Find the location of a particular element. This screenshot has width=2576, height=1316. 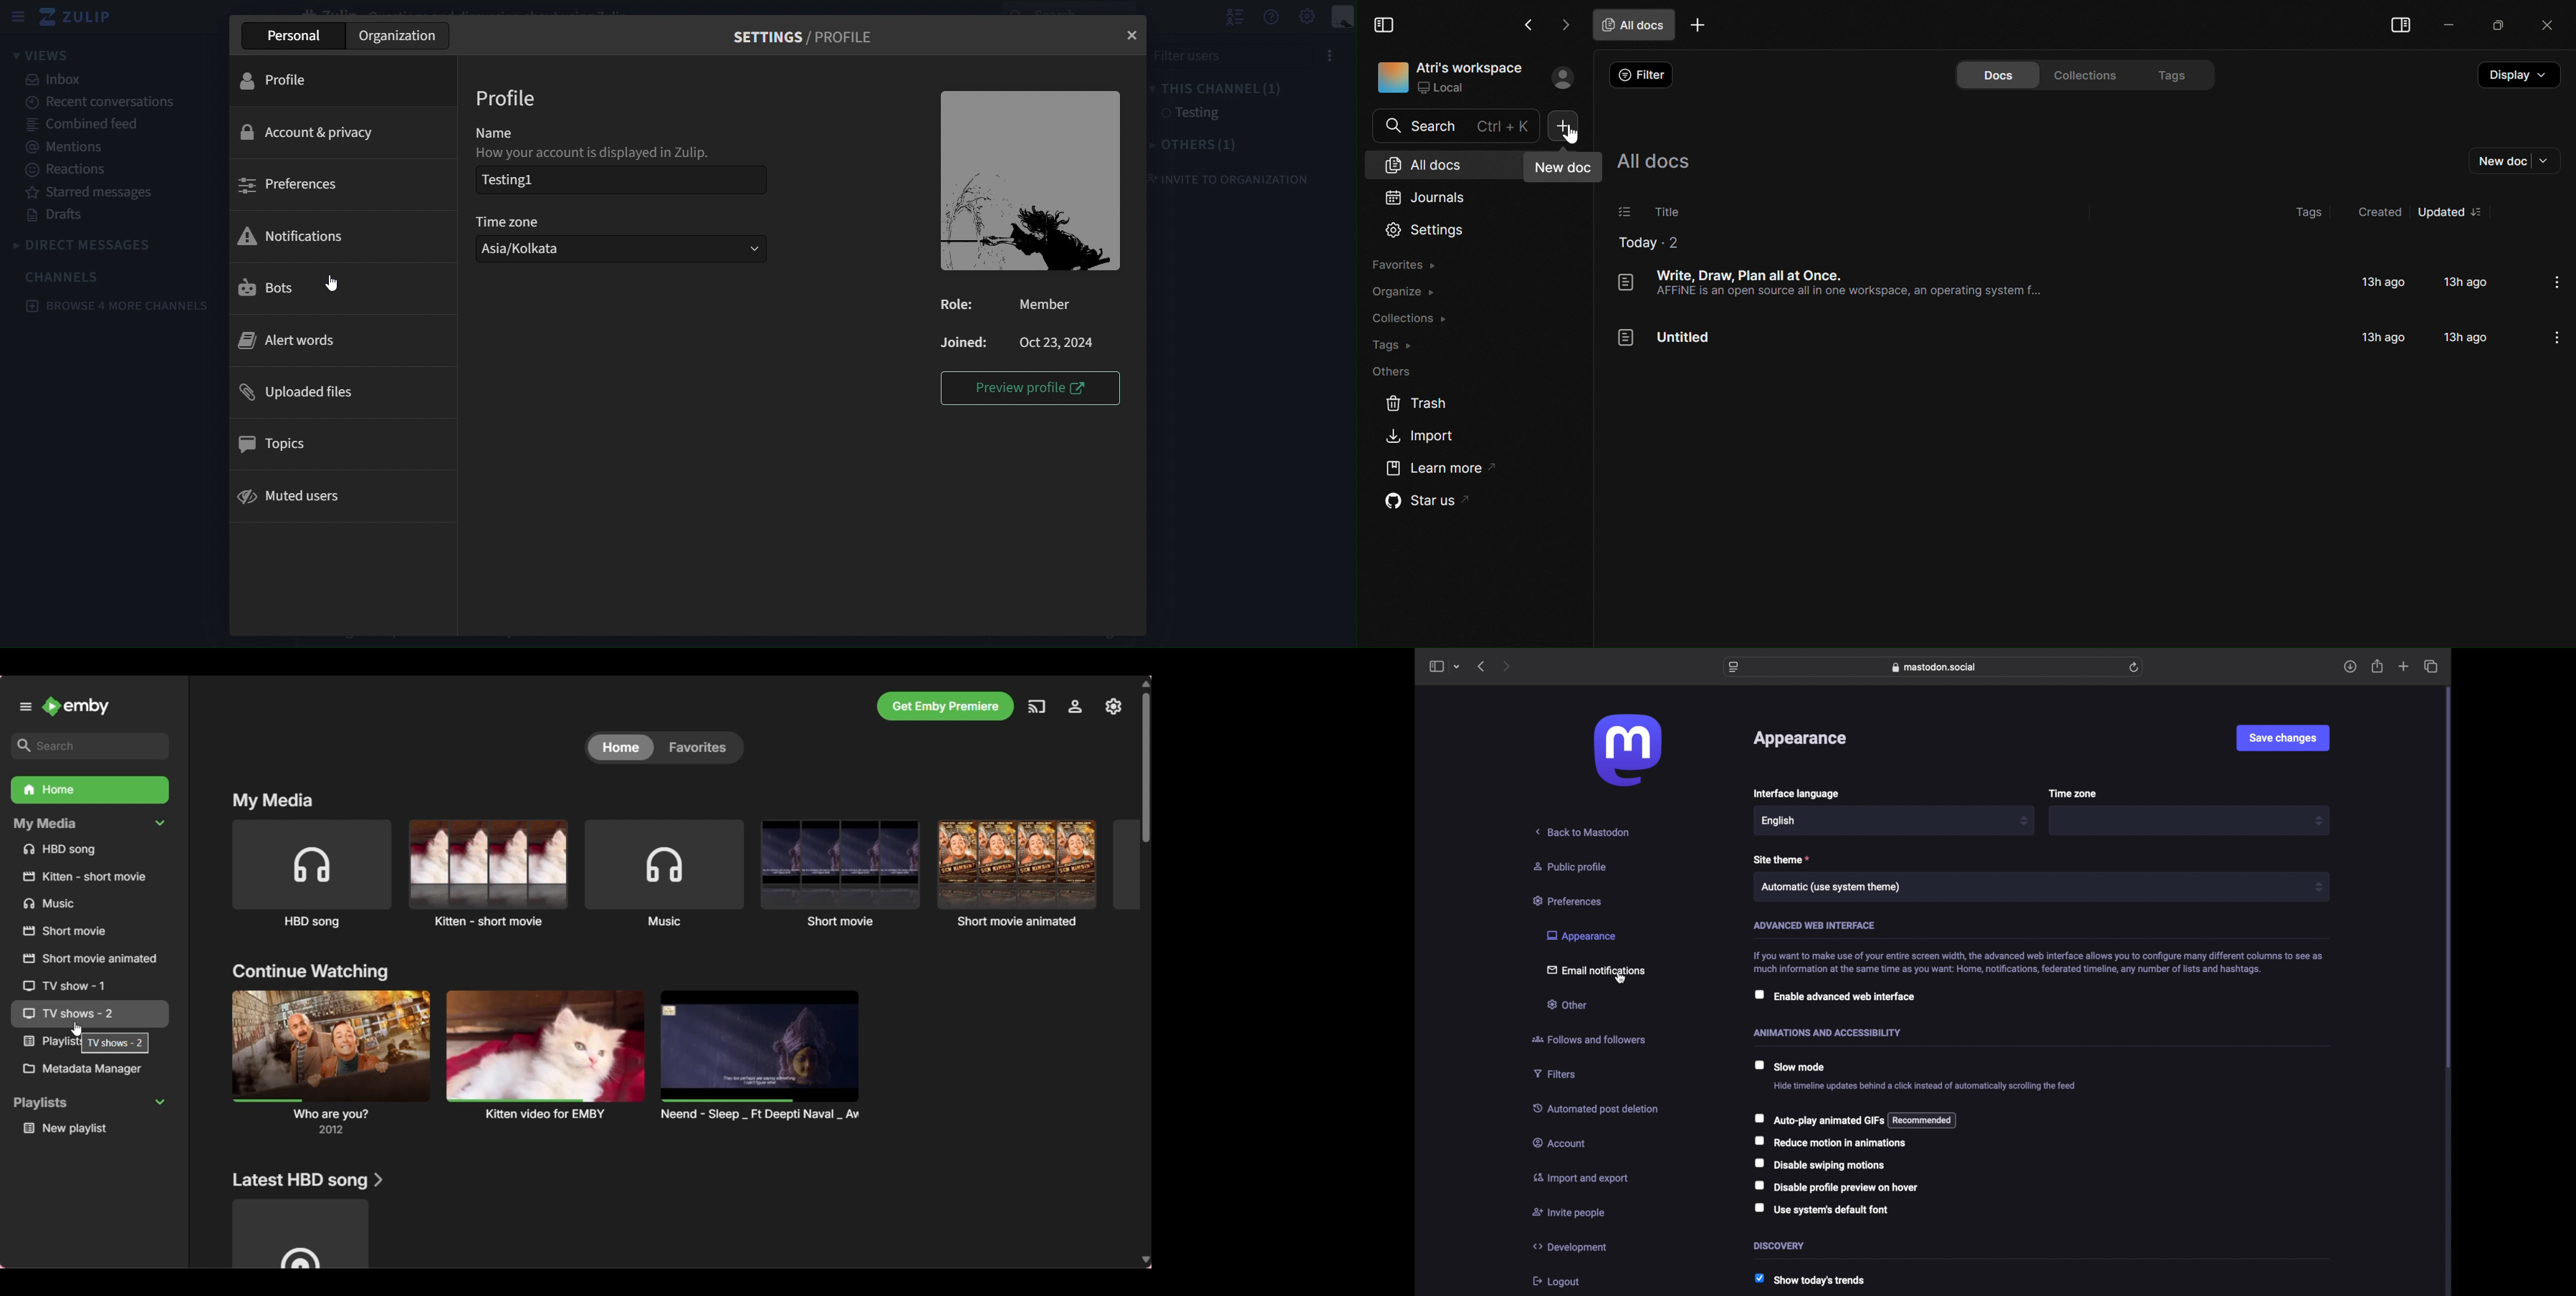

Filter is located at coordinates (1645, 75).